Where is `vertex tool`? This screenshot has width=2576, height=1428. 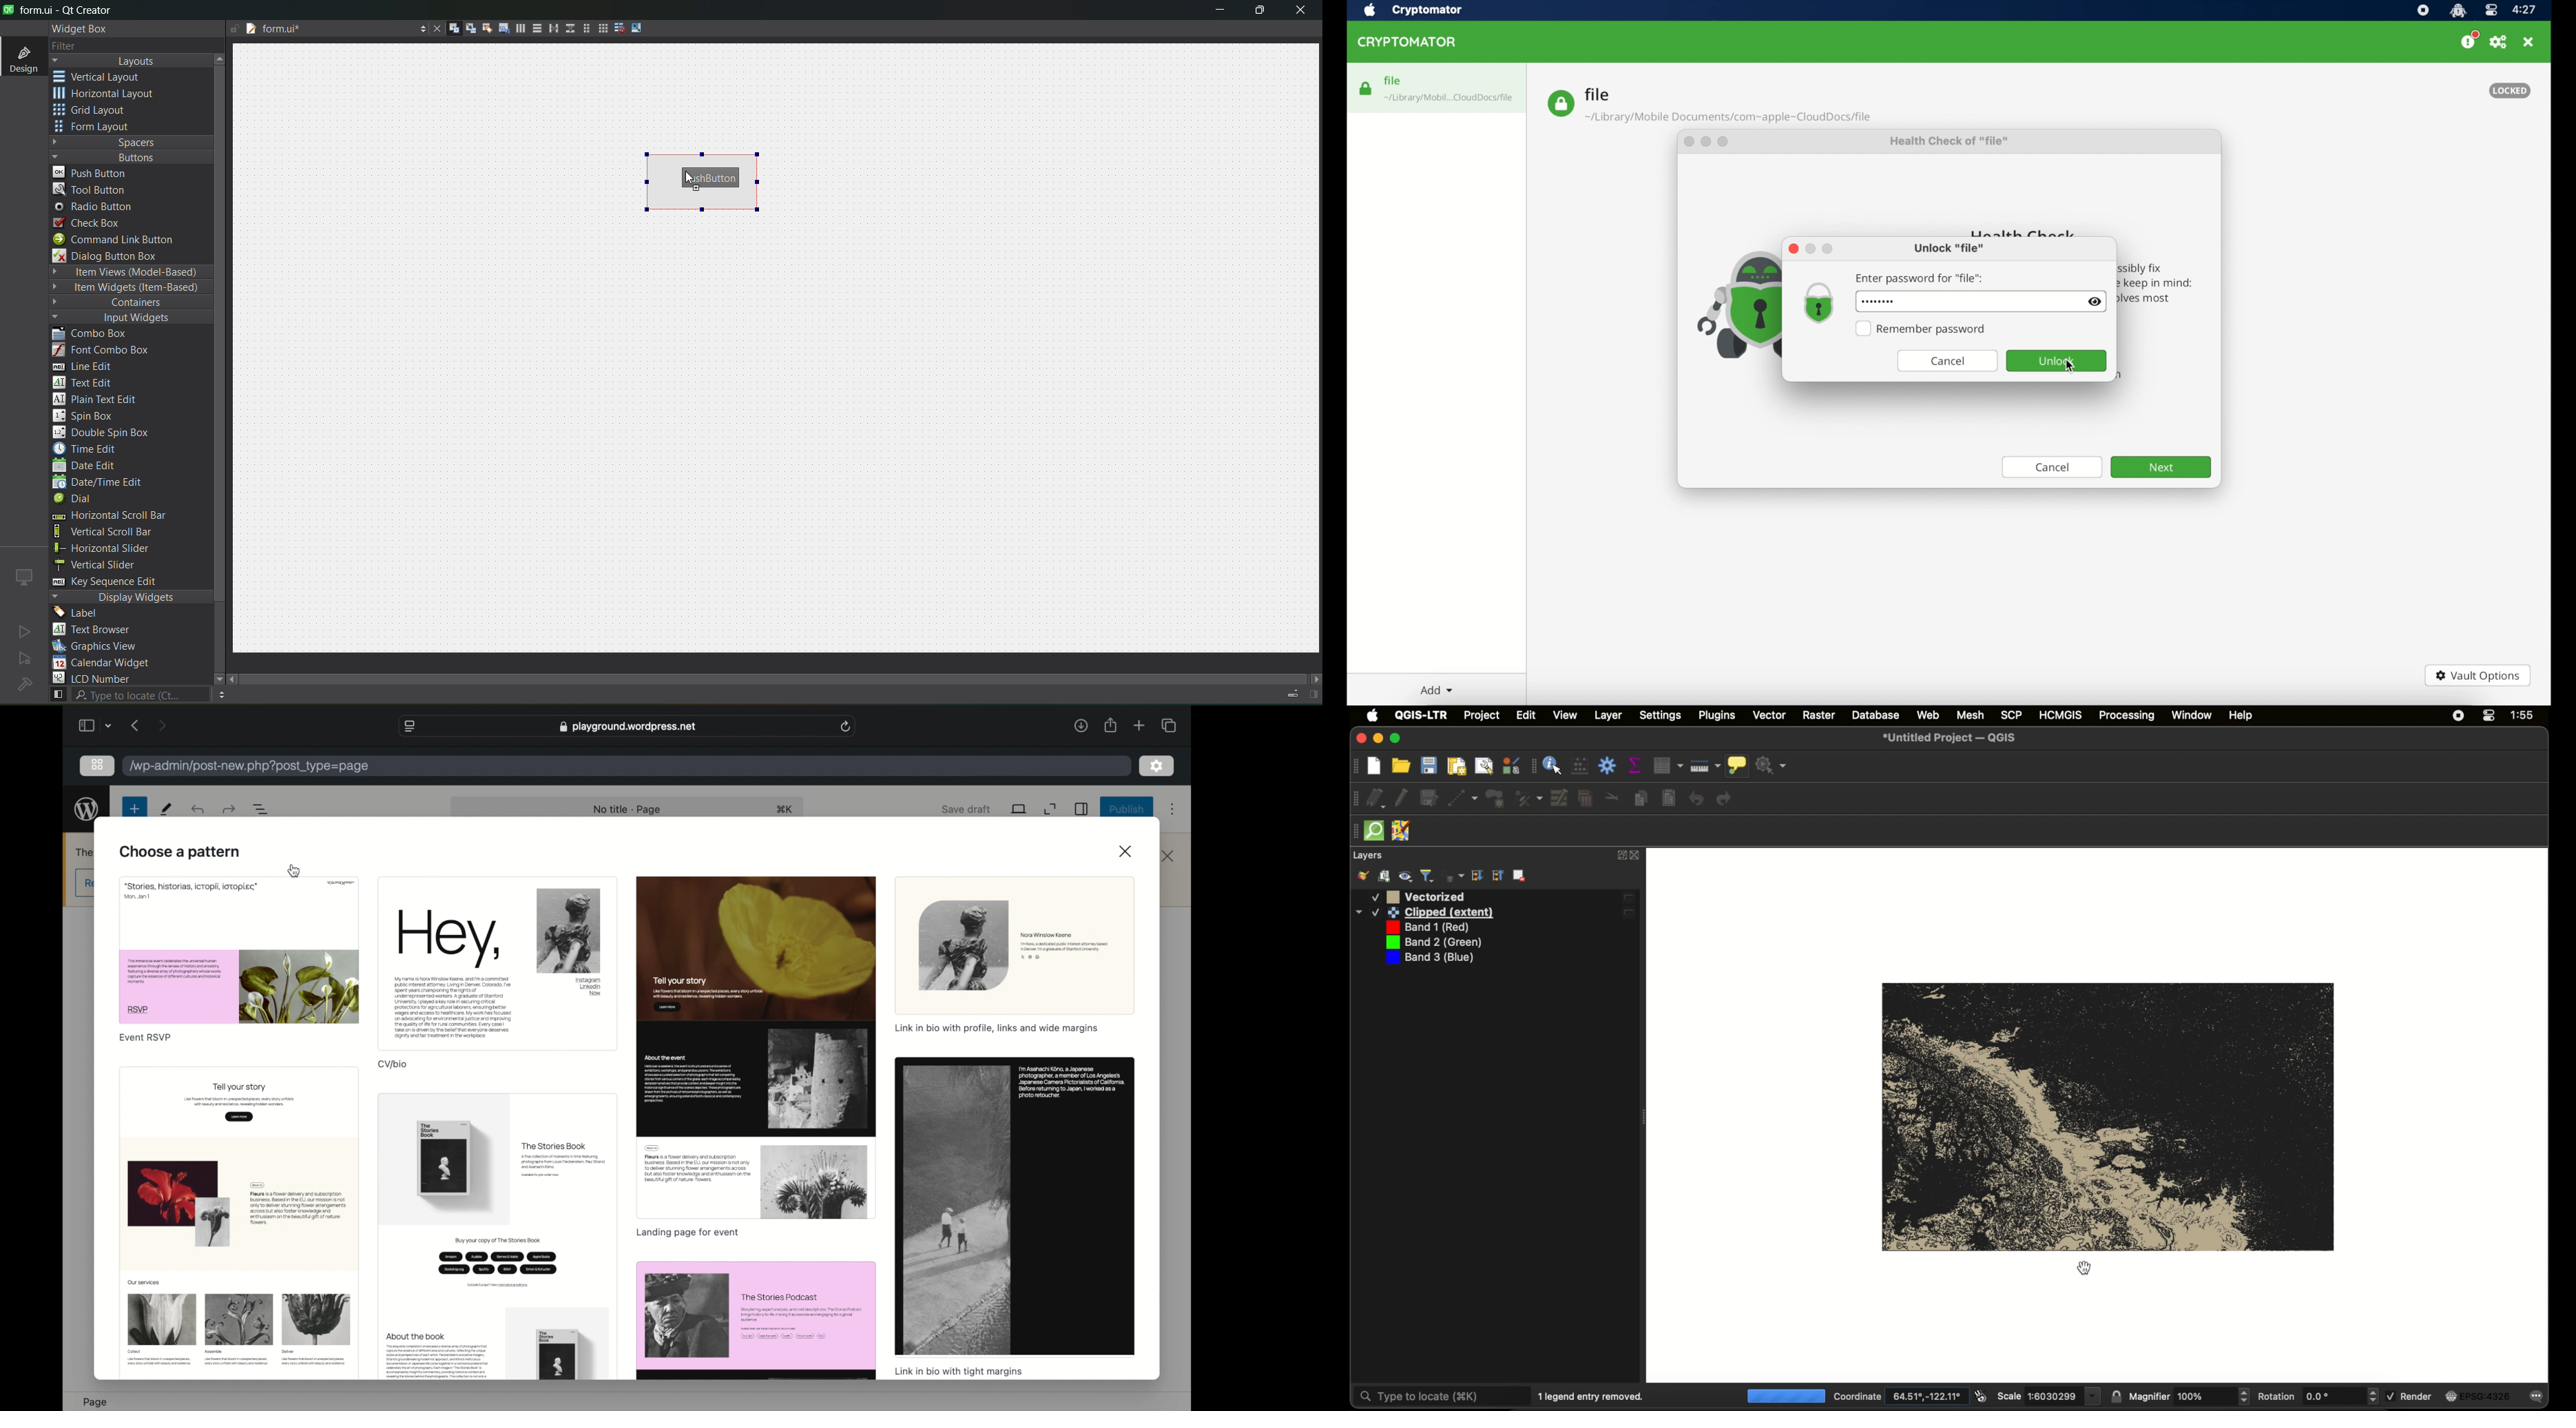
vertex tool is located at coordinates (1527, 799).